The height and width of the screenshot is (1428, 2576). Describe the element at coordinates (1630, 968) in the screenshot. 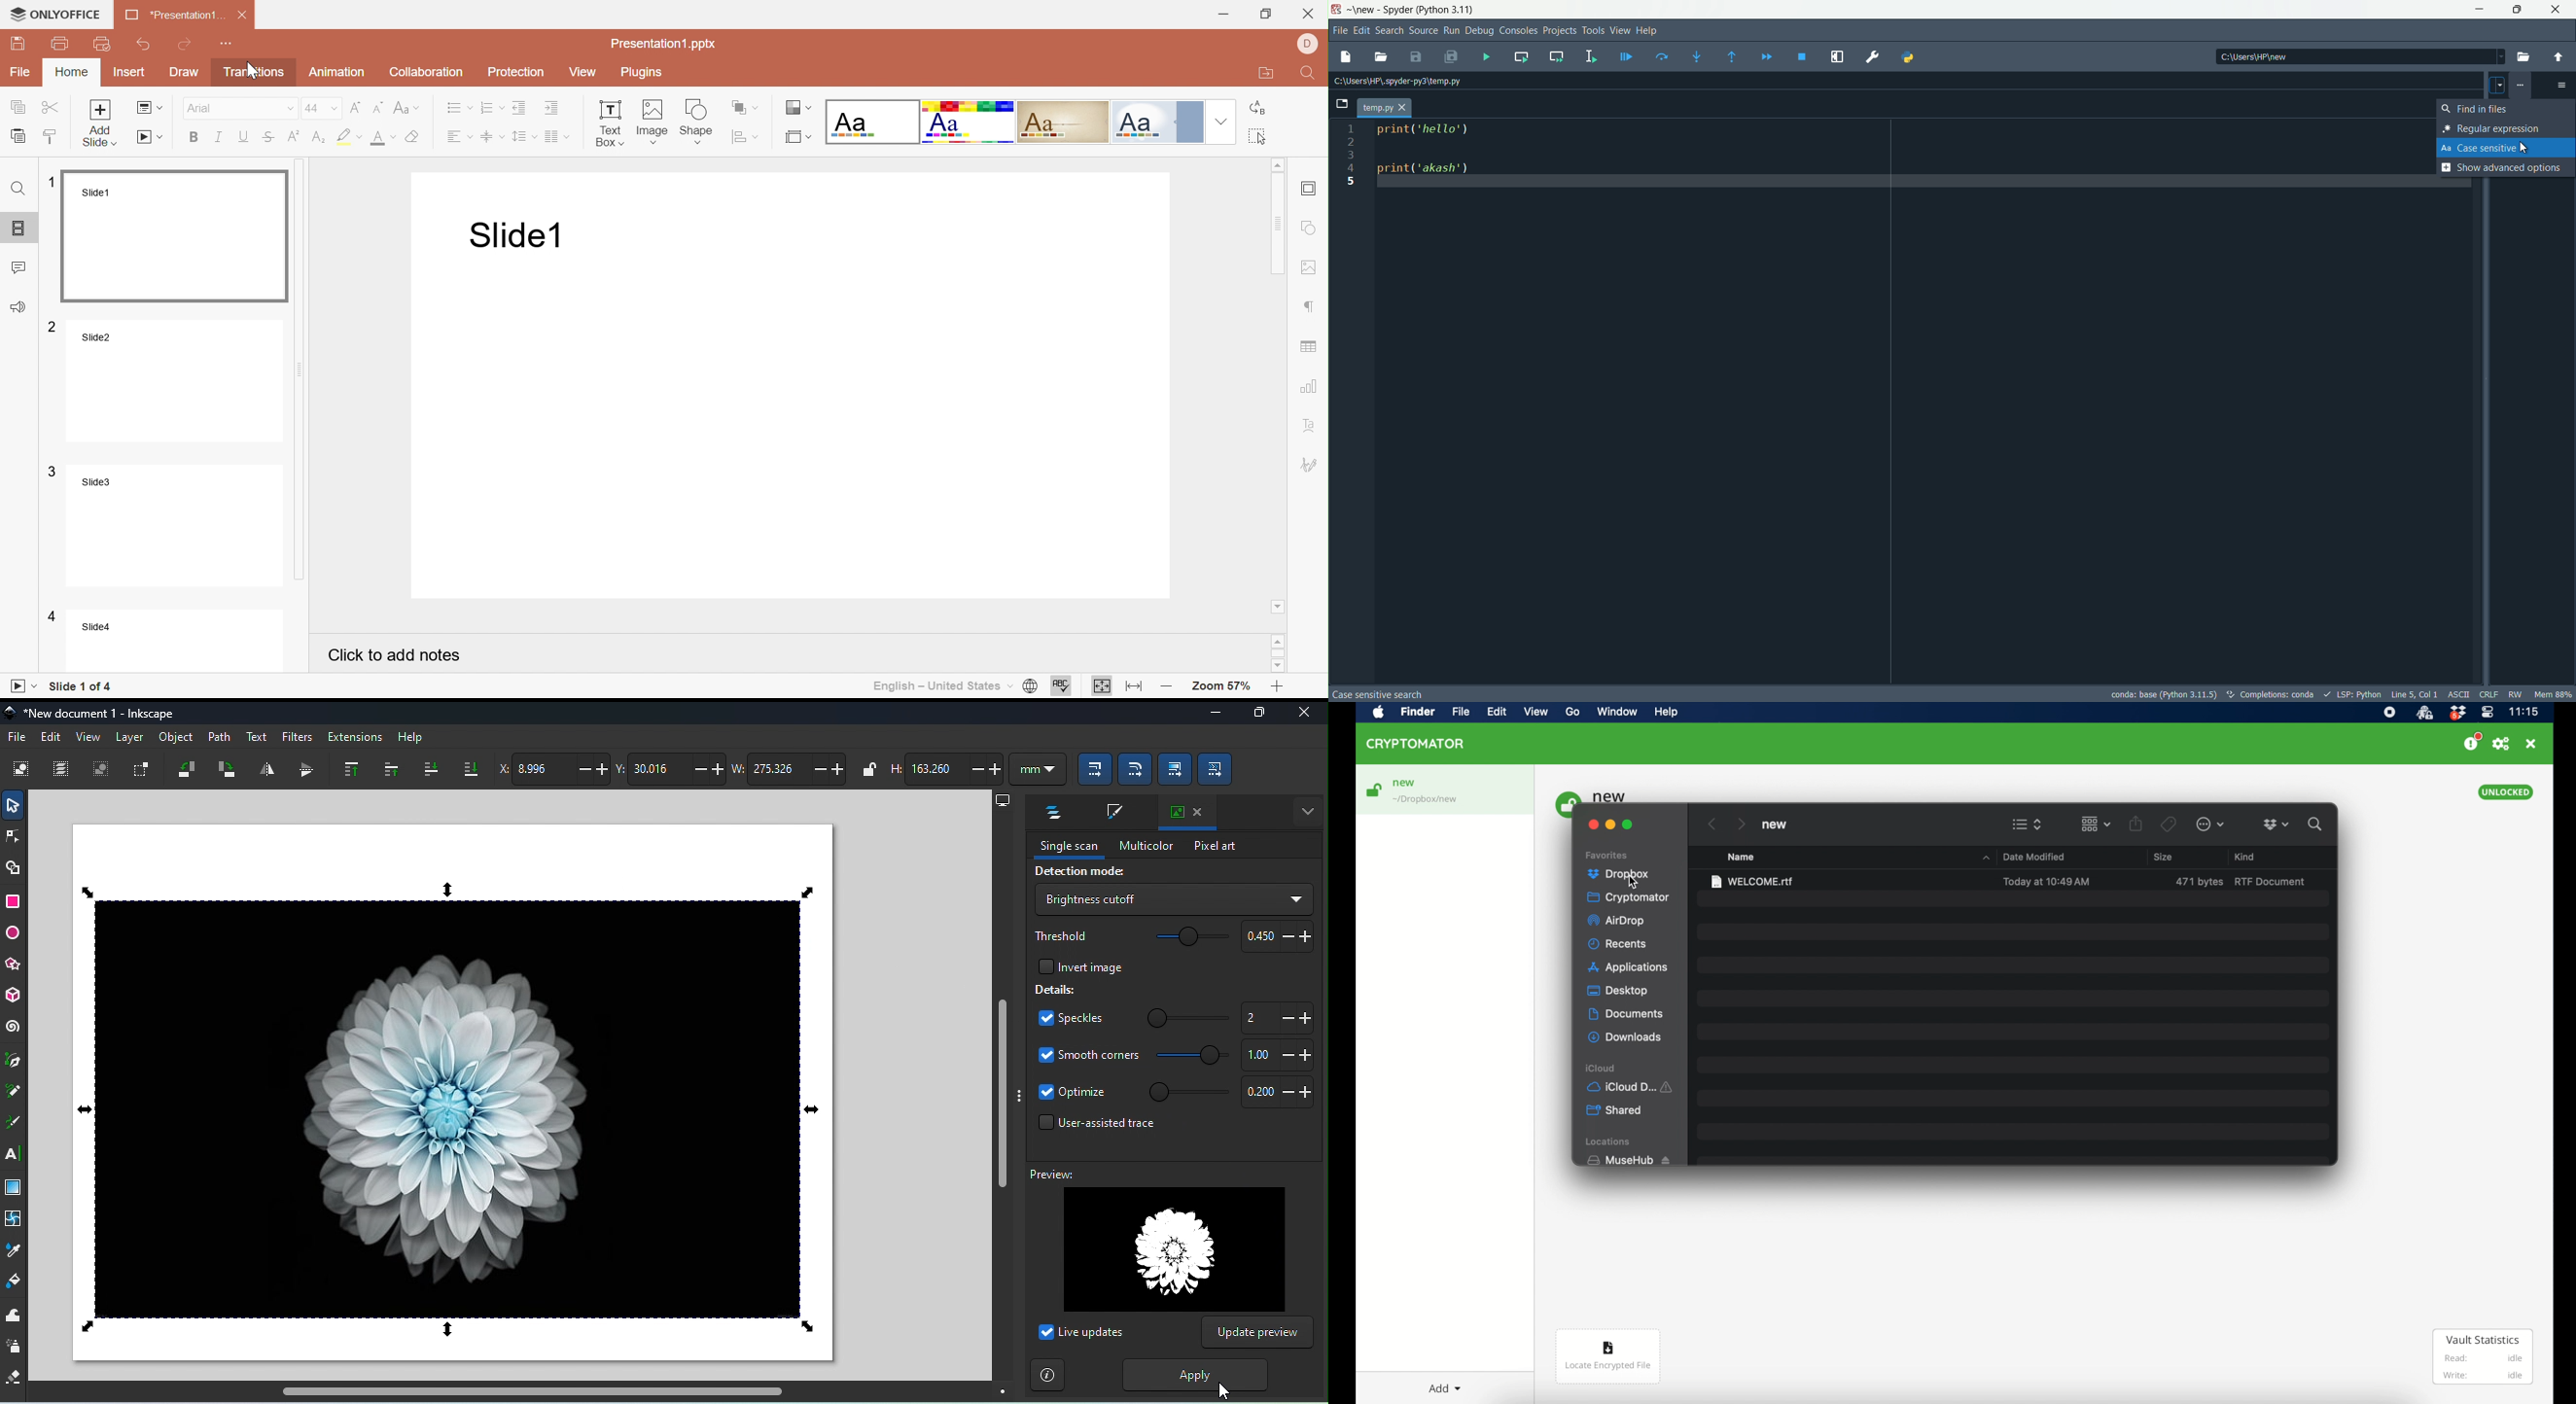

I see `applications` at that location.